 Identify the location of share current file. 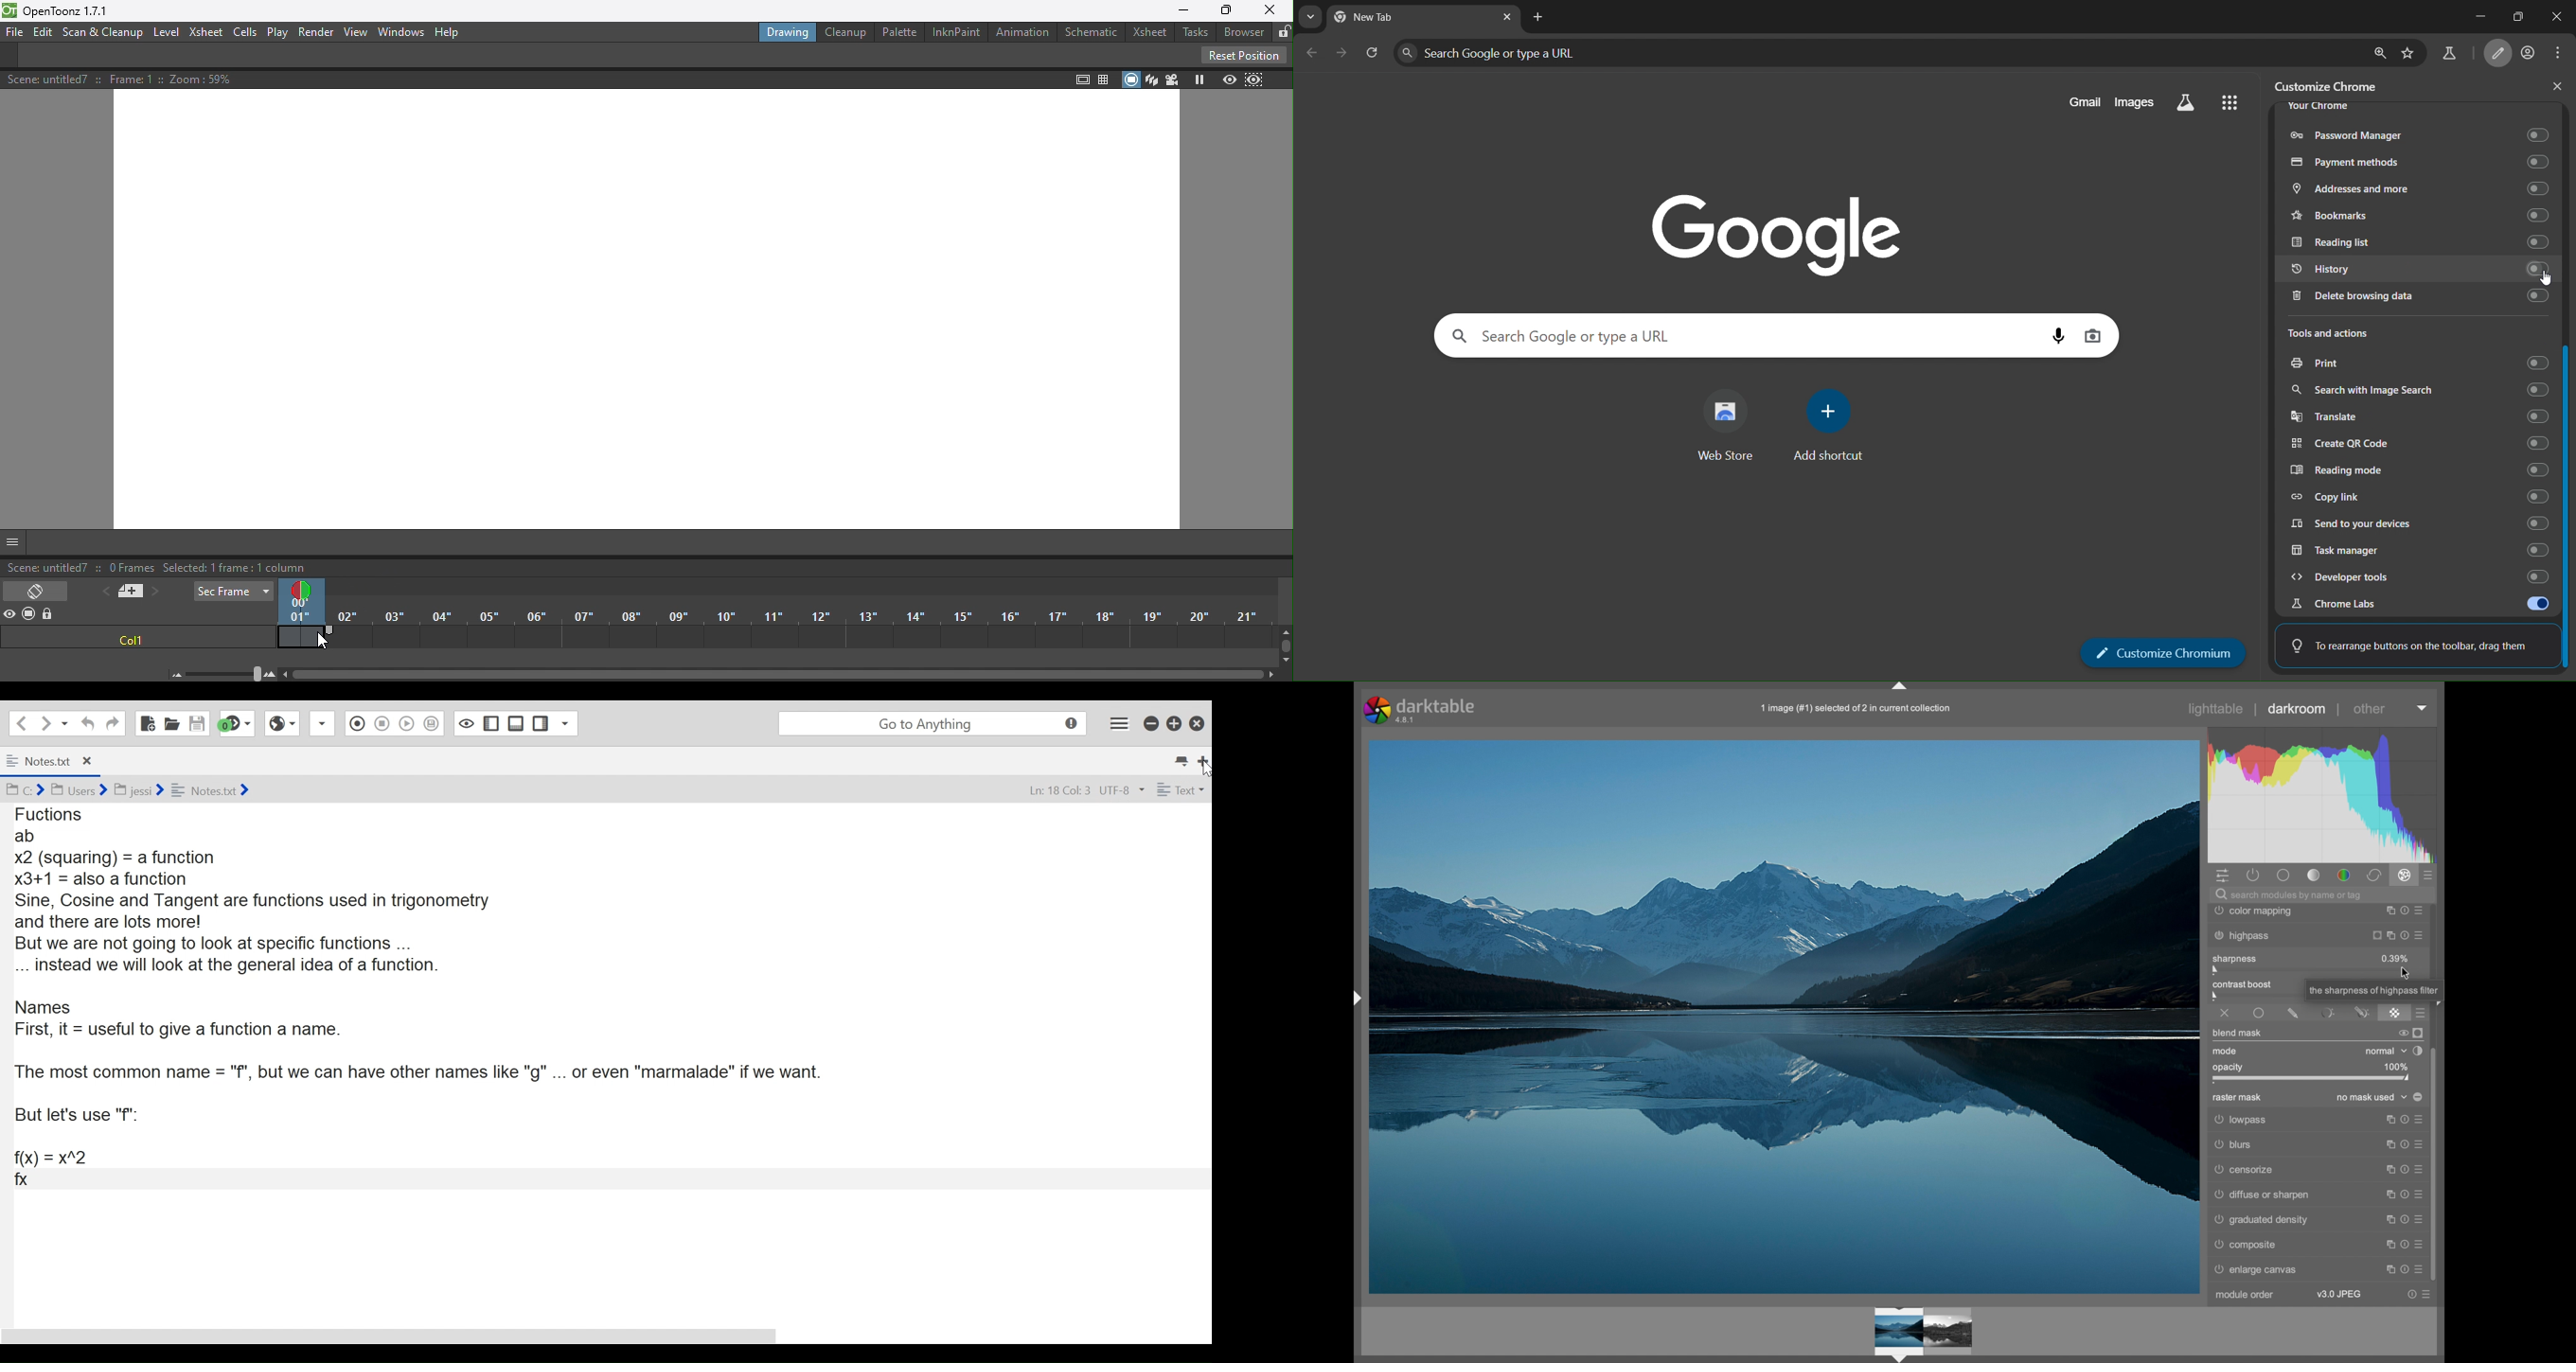
(324, 724).